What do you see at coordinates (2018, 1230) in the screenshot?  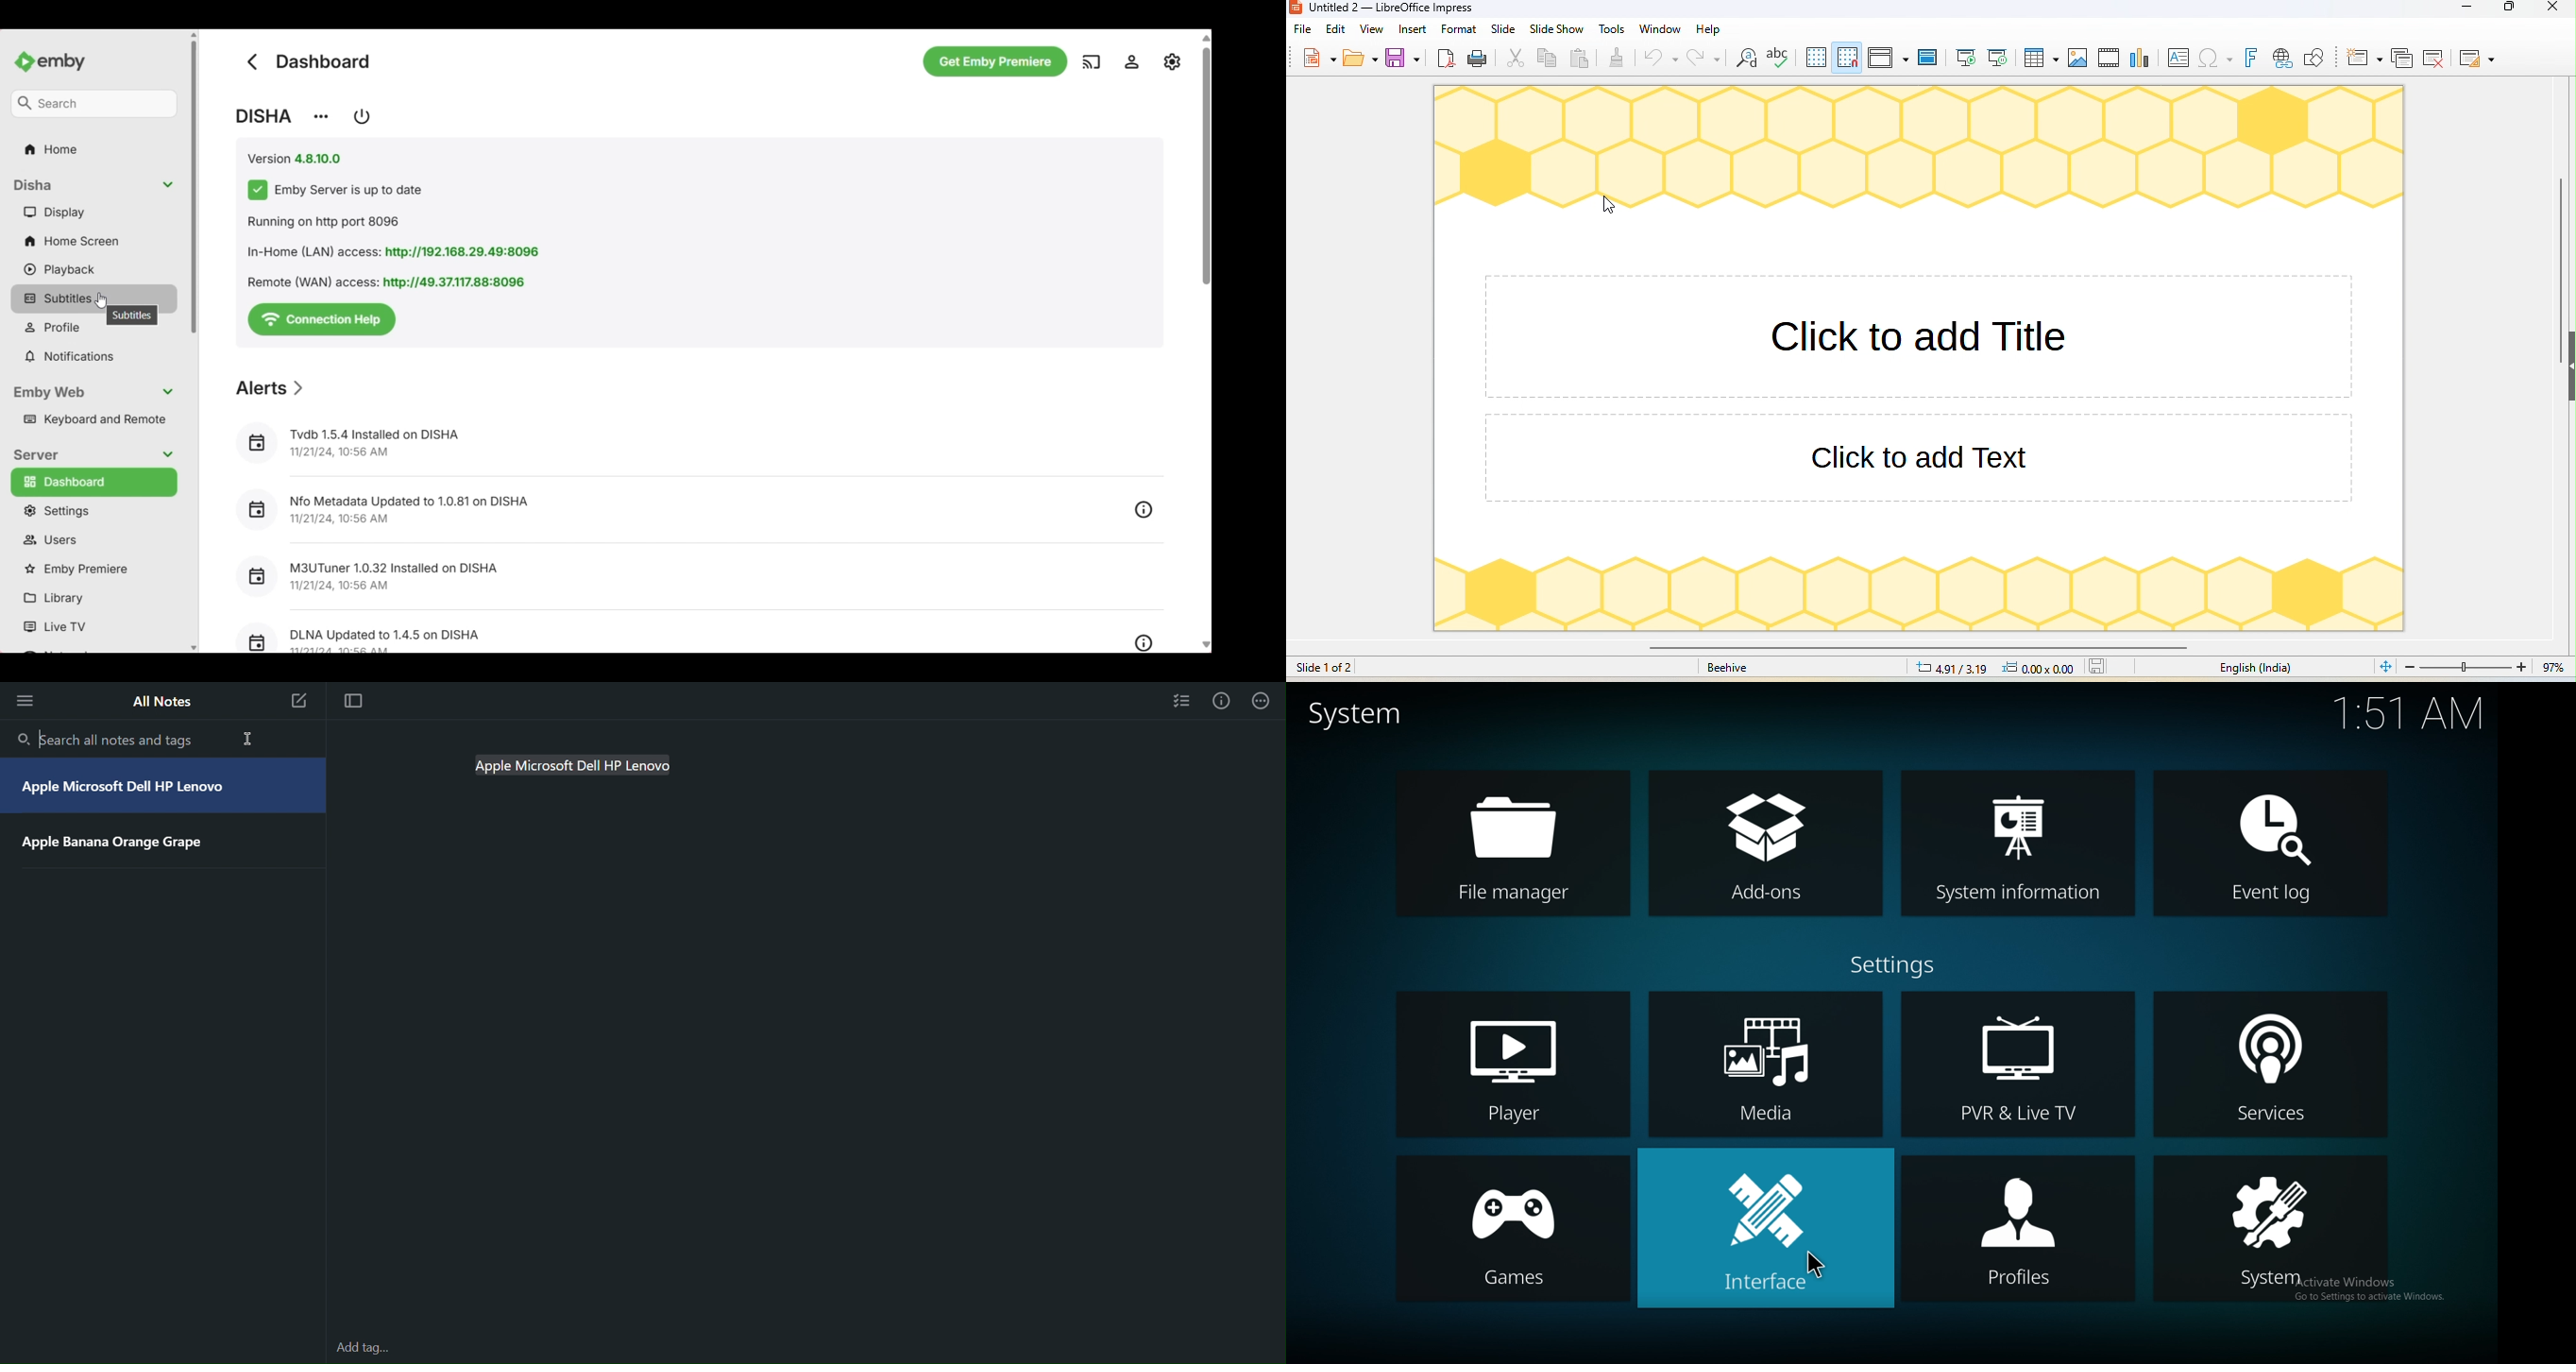 I see `profiles` at bounding box center [2018, 1230].